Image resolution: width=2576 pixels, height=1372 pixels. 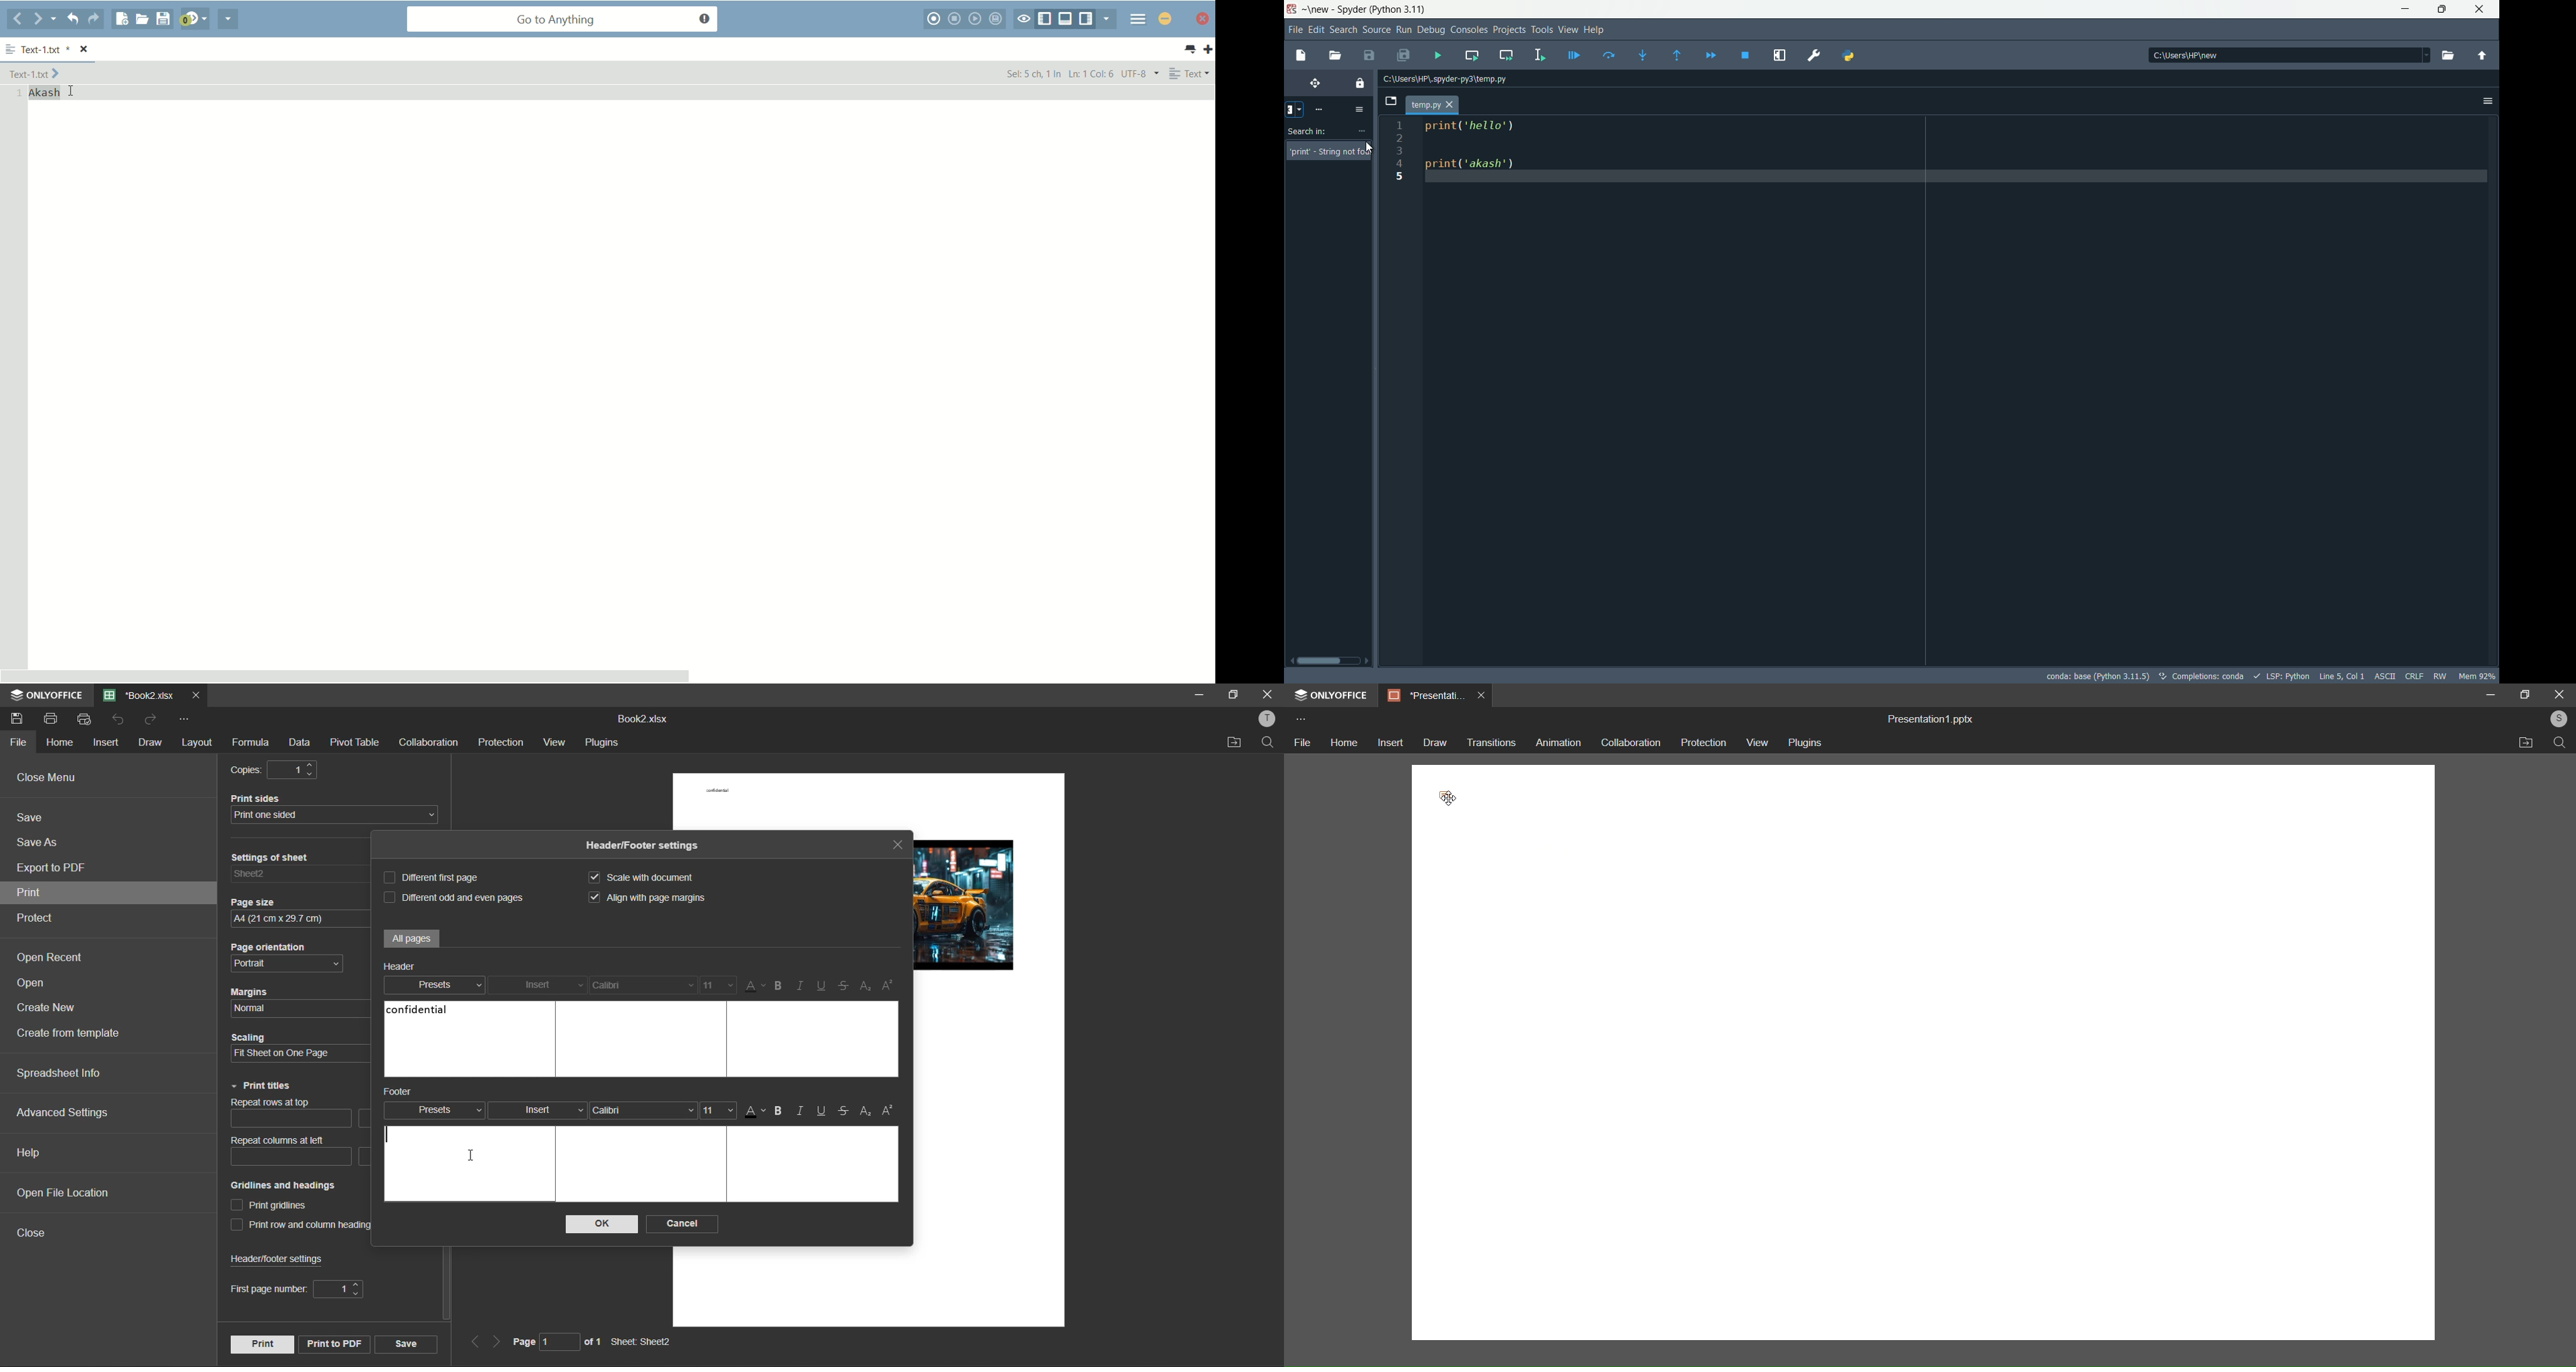 What do you see at coordinates (1921, 1078) in the screenshot?
I see `canvas` at bounding box center [1921, 1078].